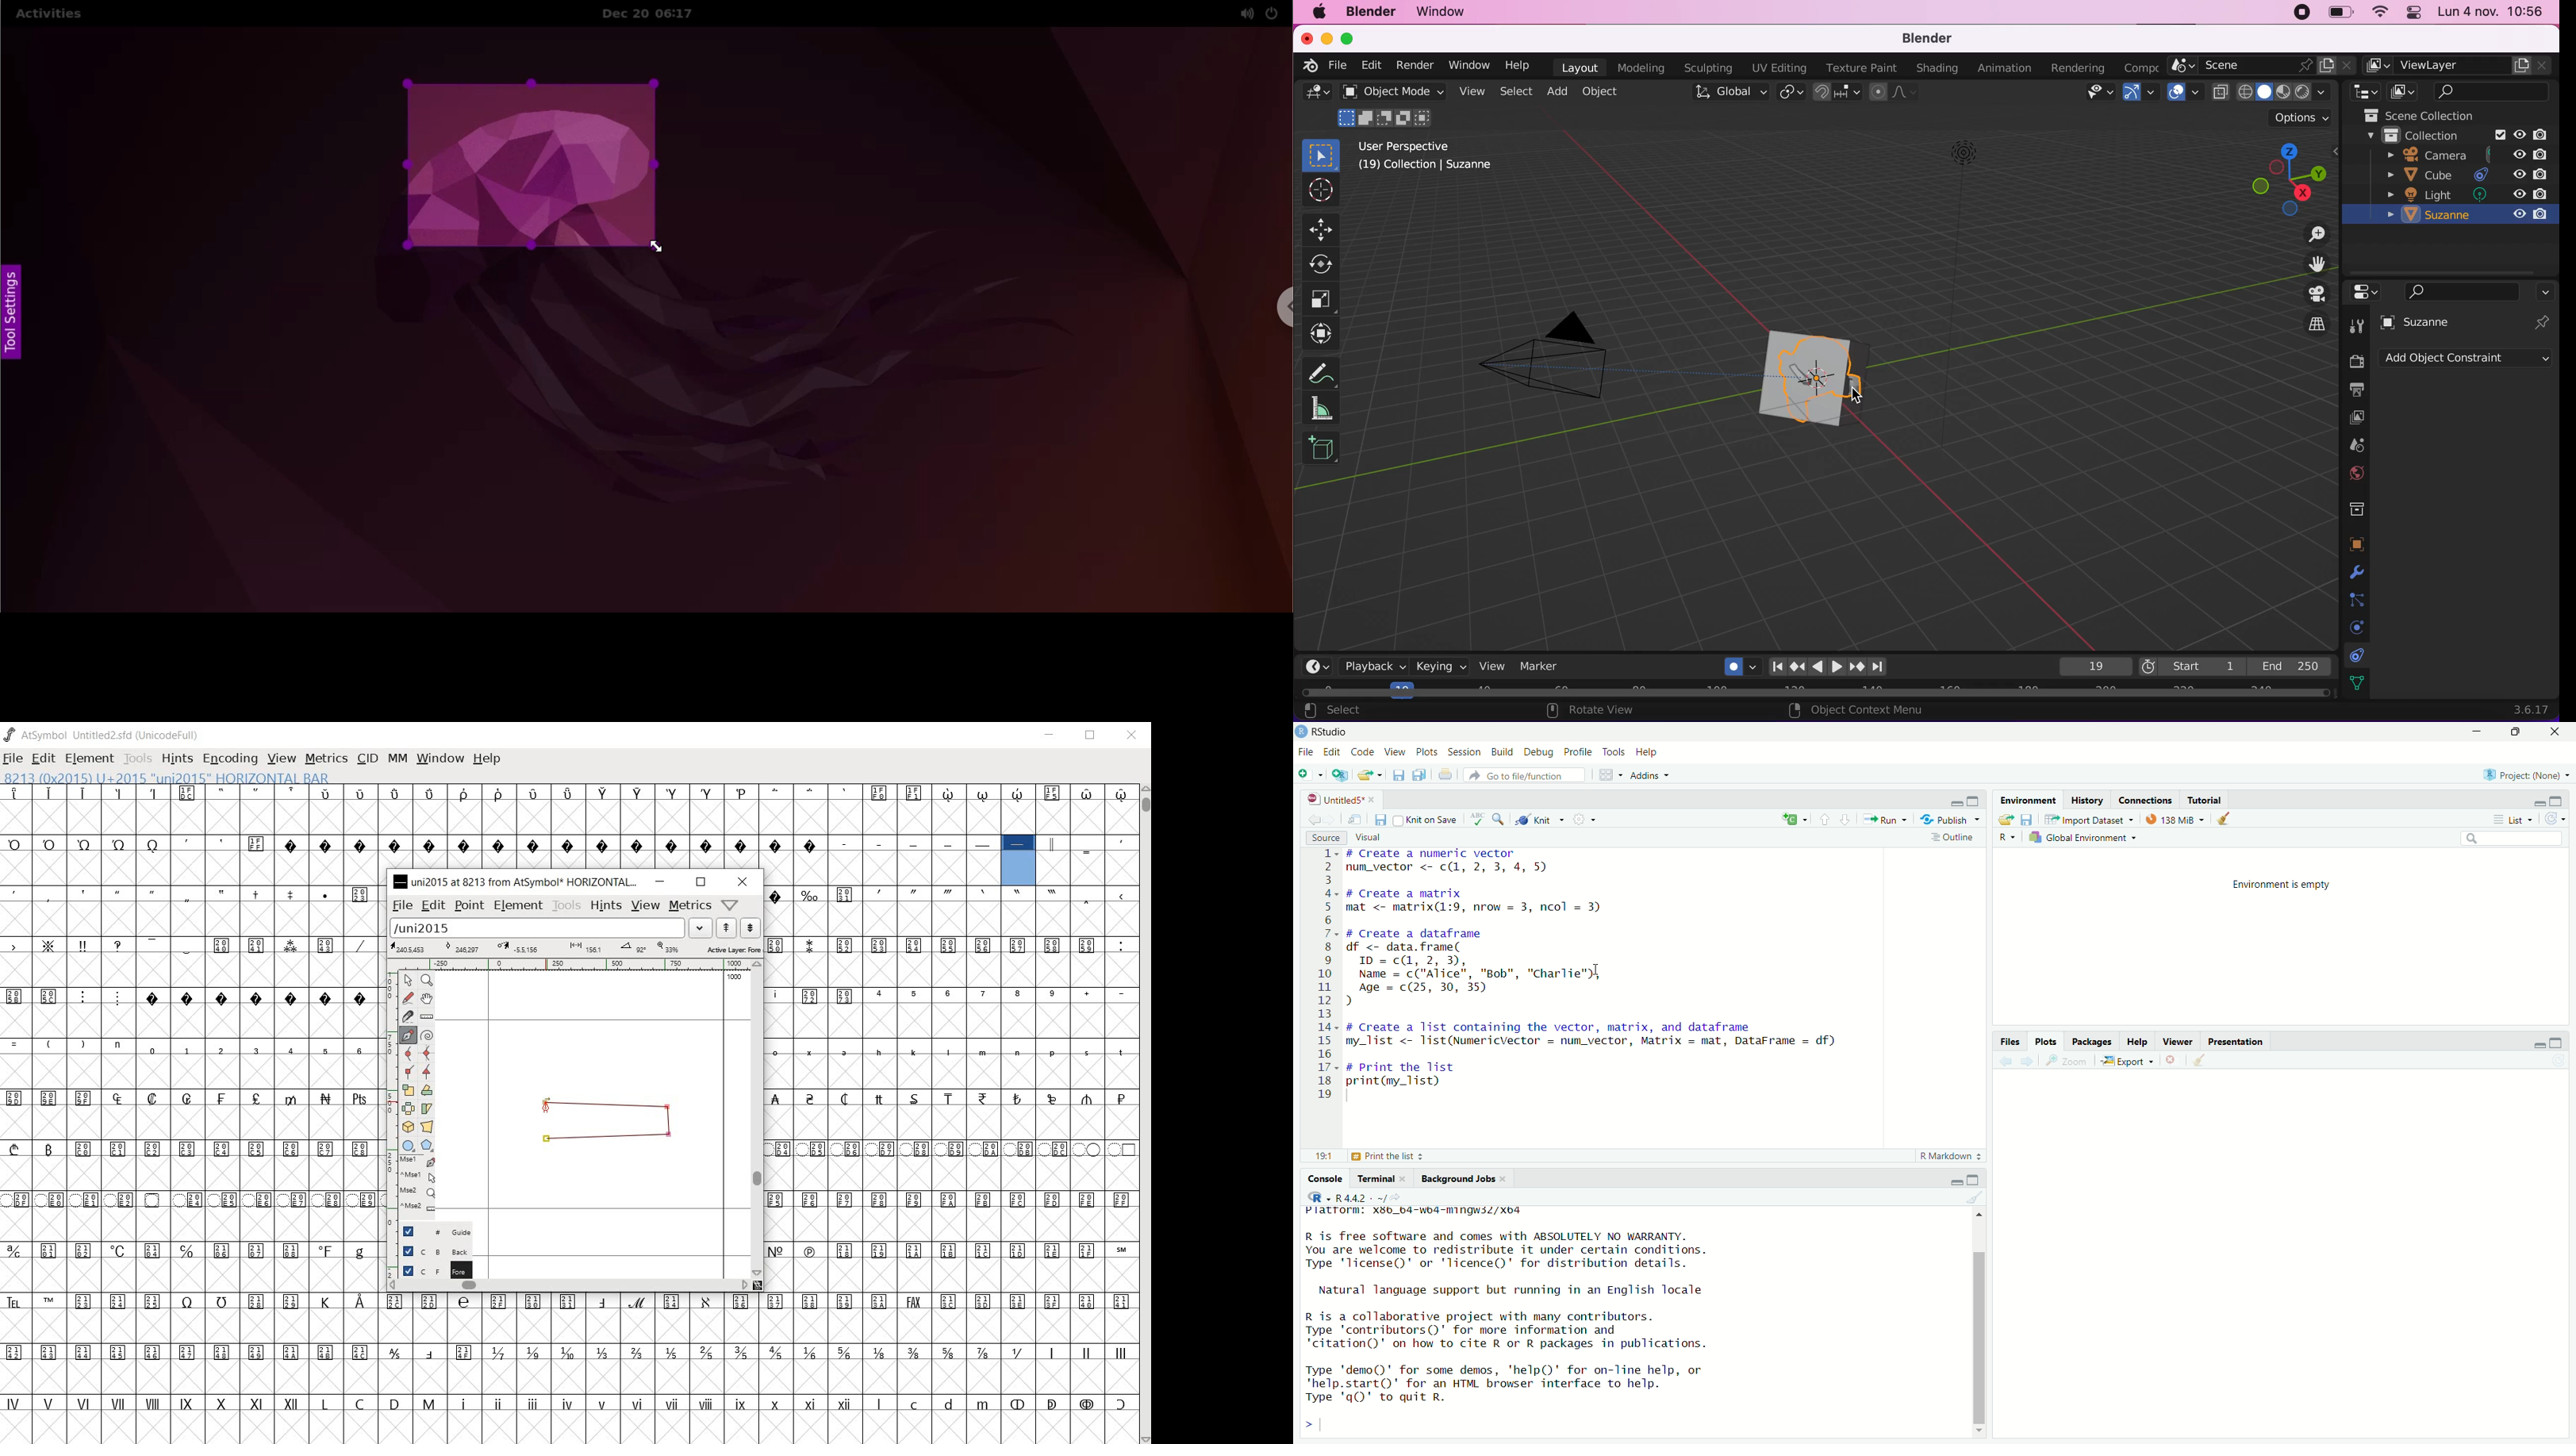  Describe the element at coordinates (367, 758) in the screenshot. I see `CID` at that location.